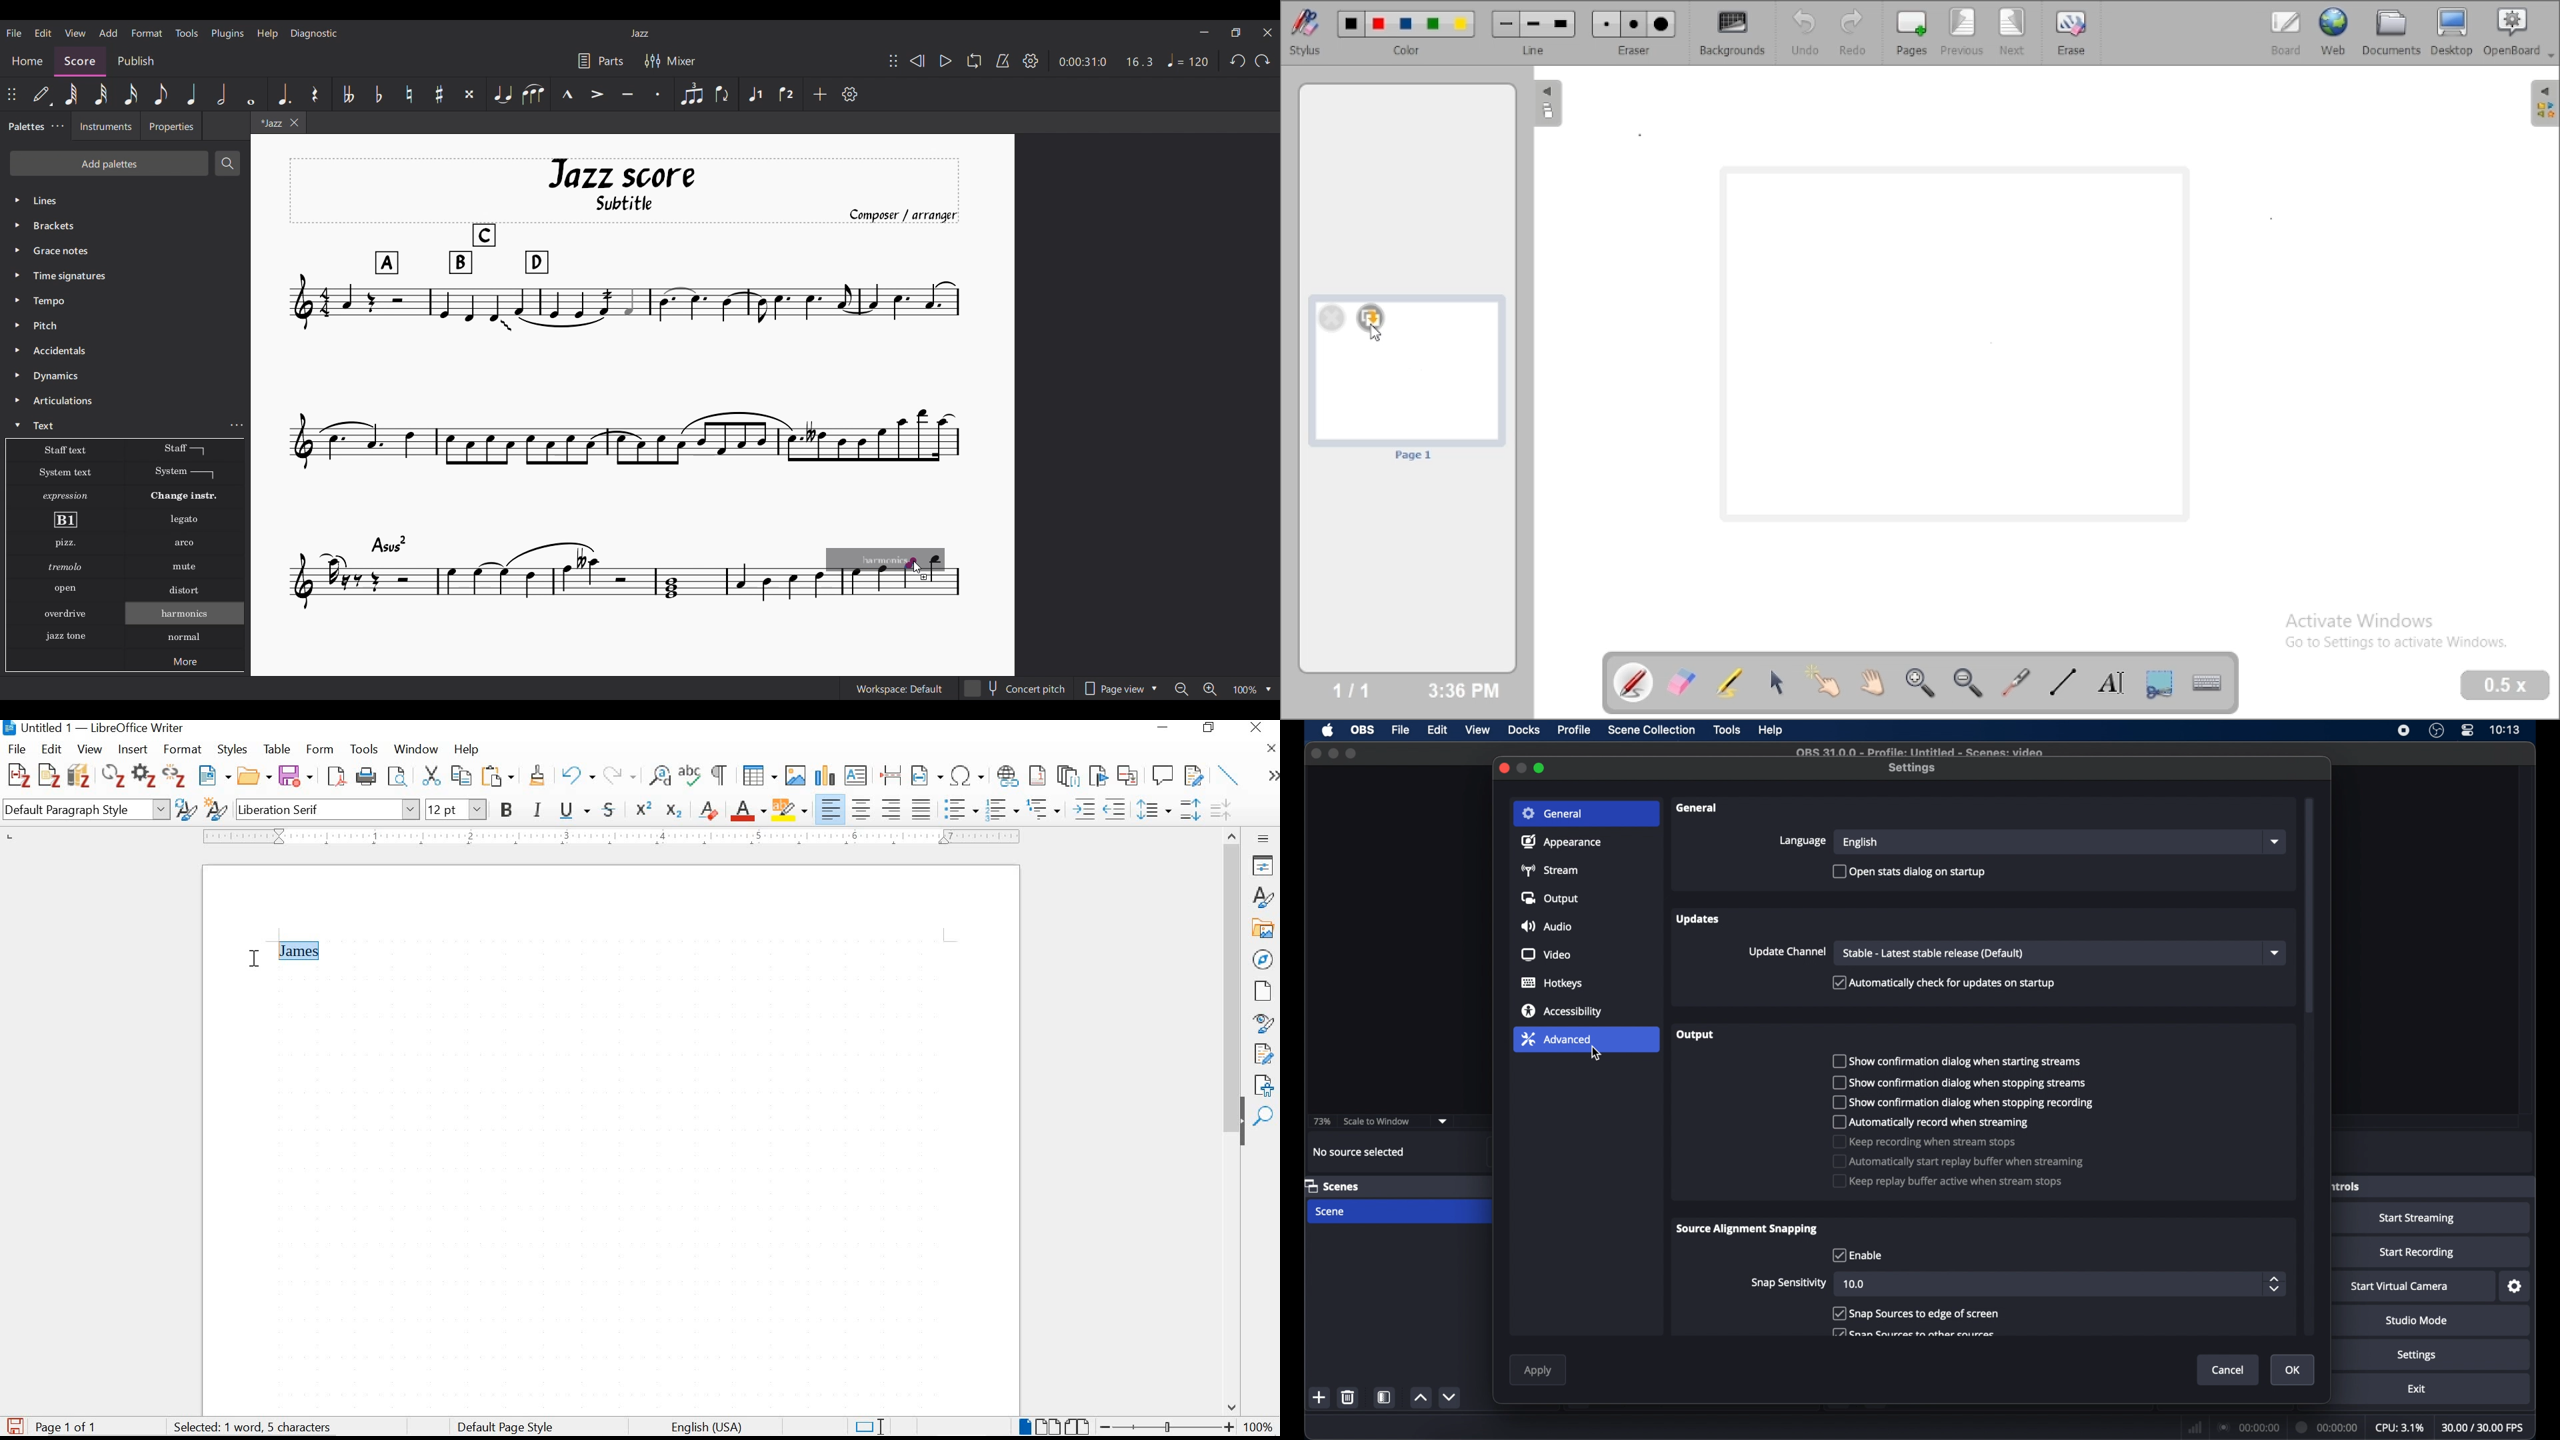 This screenshot has height=1456, width=2576. Describe the element at coordinates (1331, 1212) in the screenshot. I see `scene` at that location.